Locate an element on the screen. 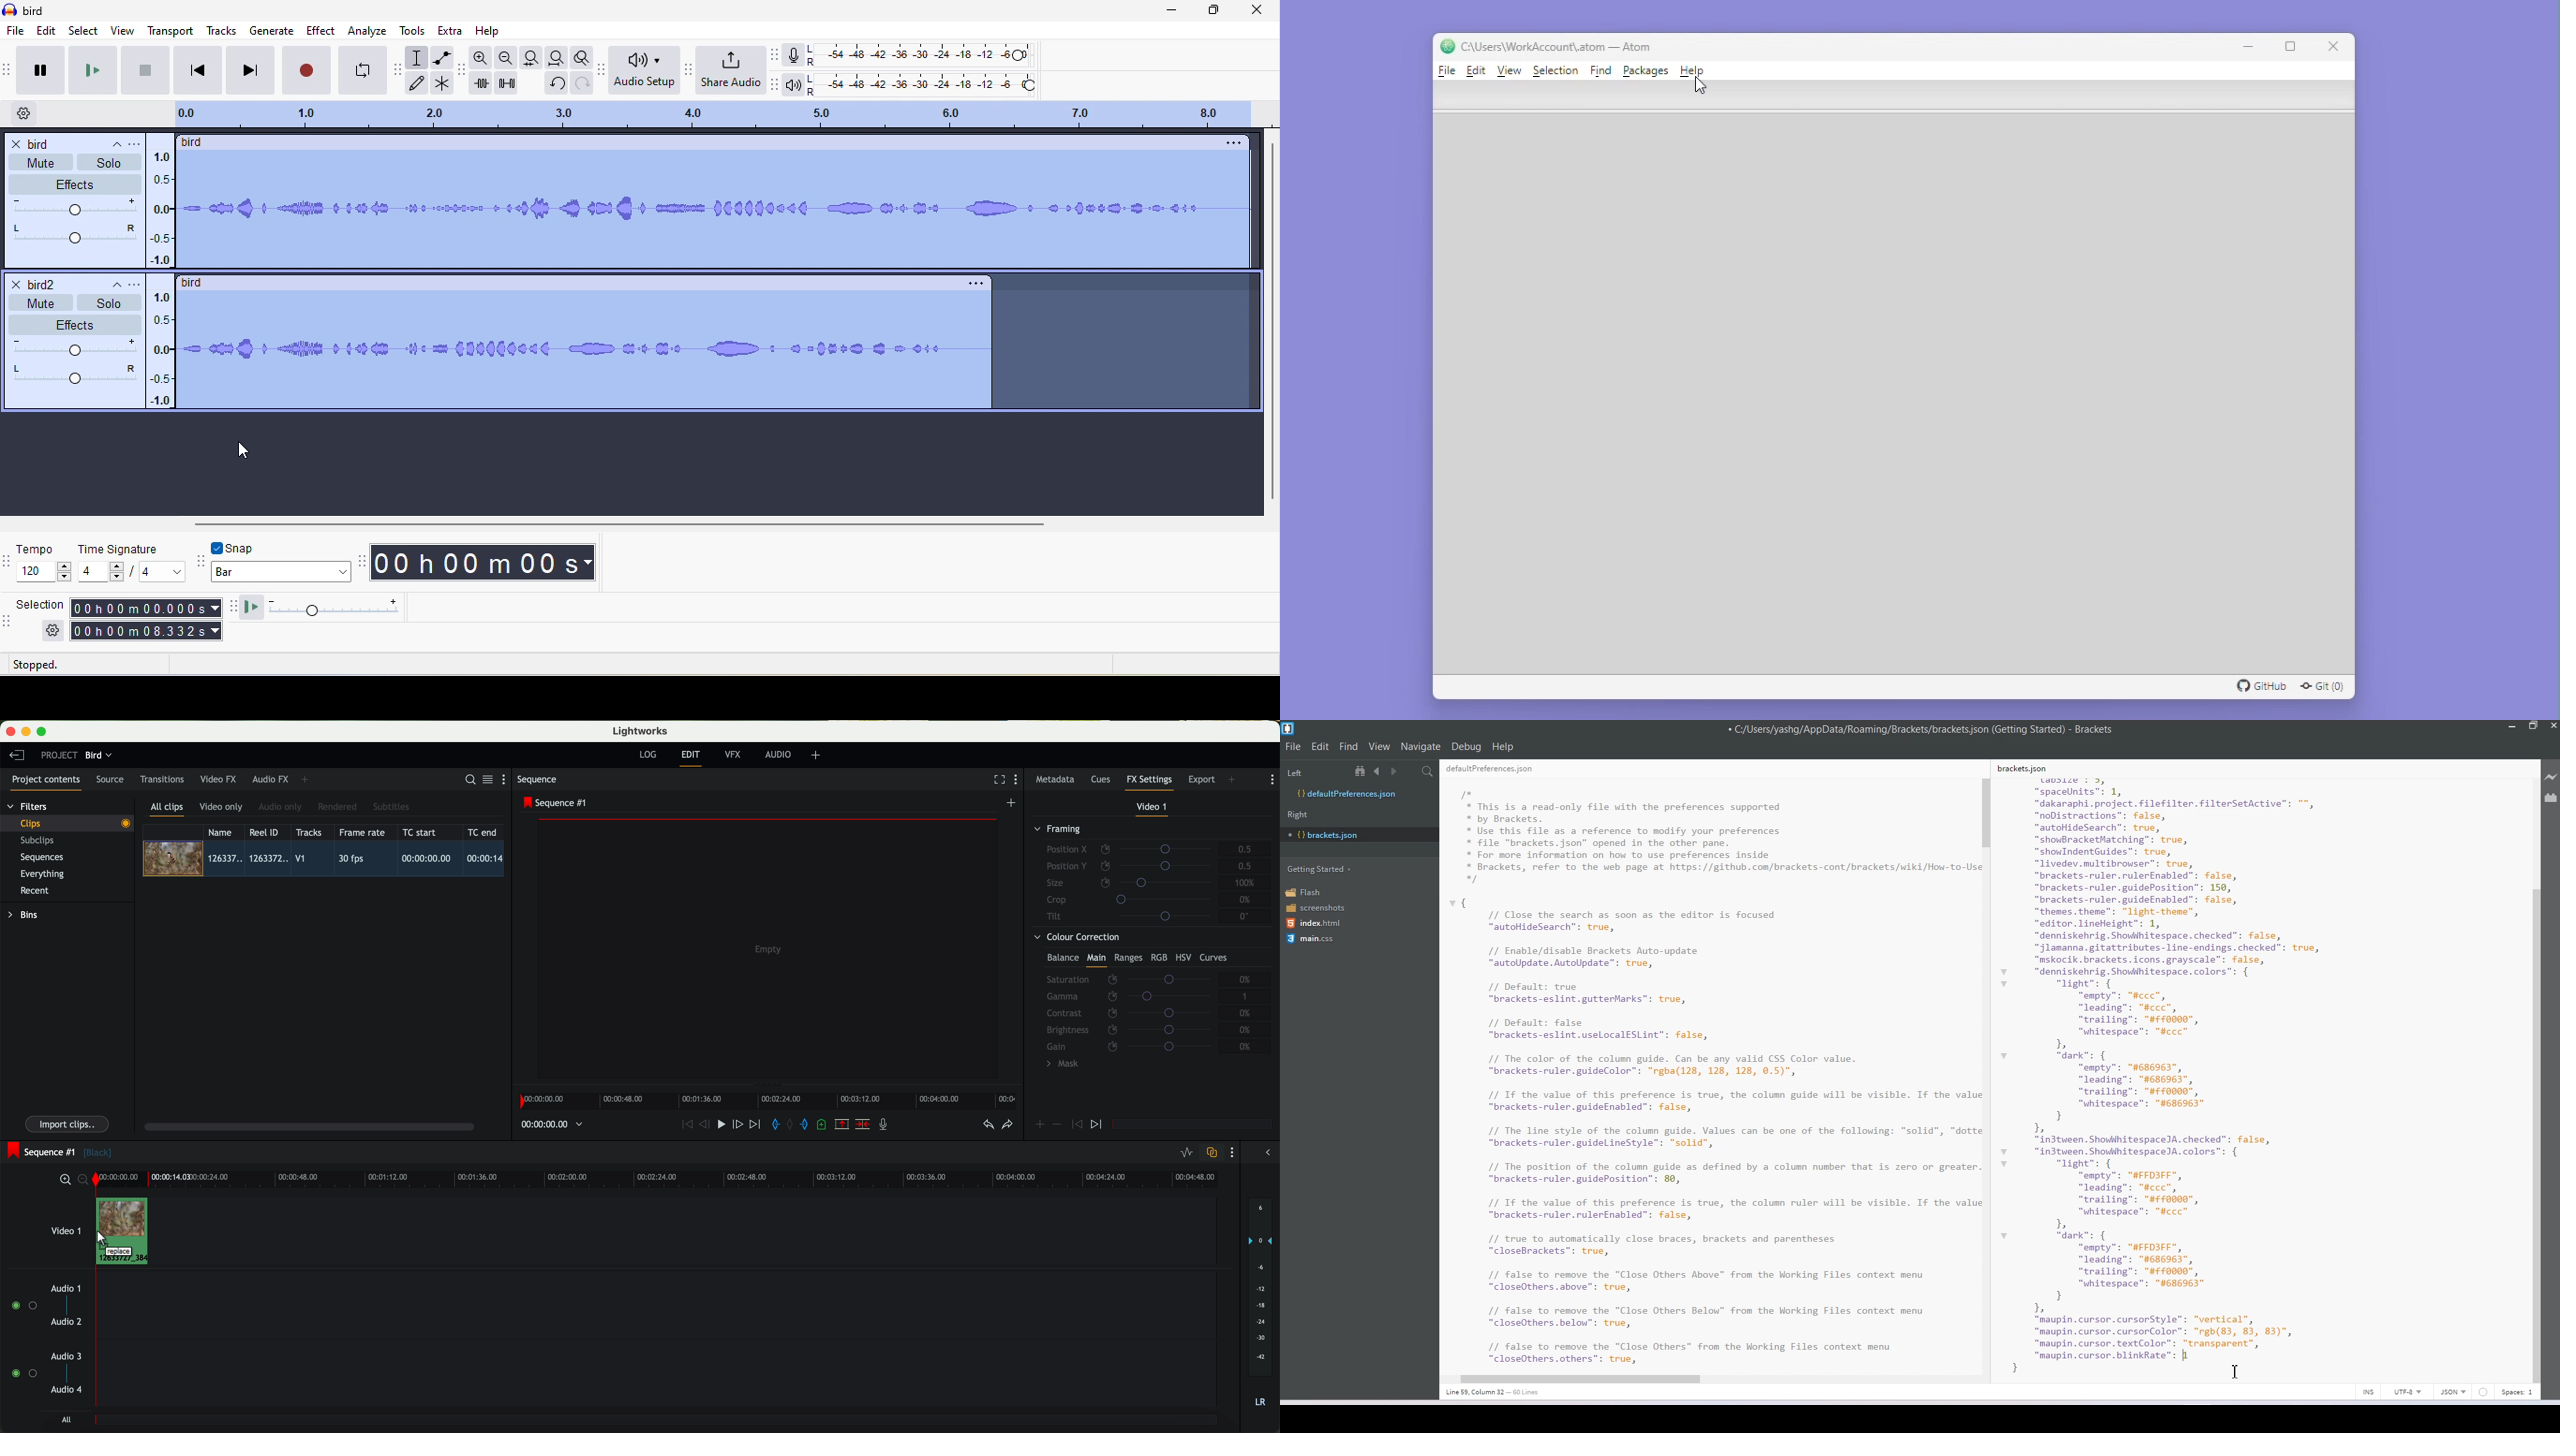 The height and width of the screenshot is (1456, 2576). Debug is located at coordinates (1466, 746).